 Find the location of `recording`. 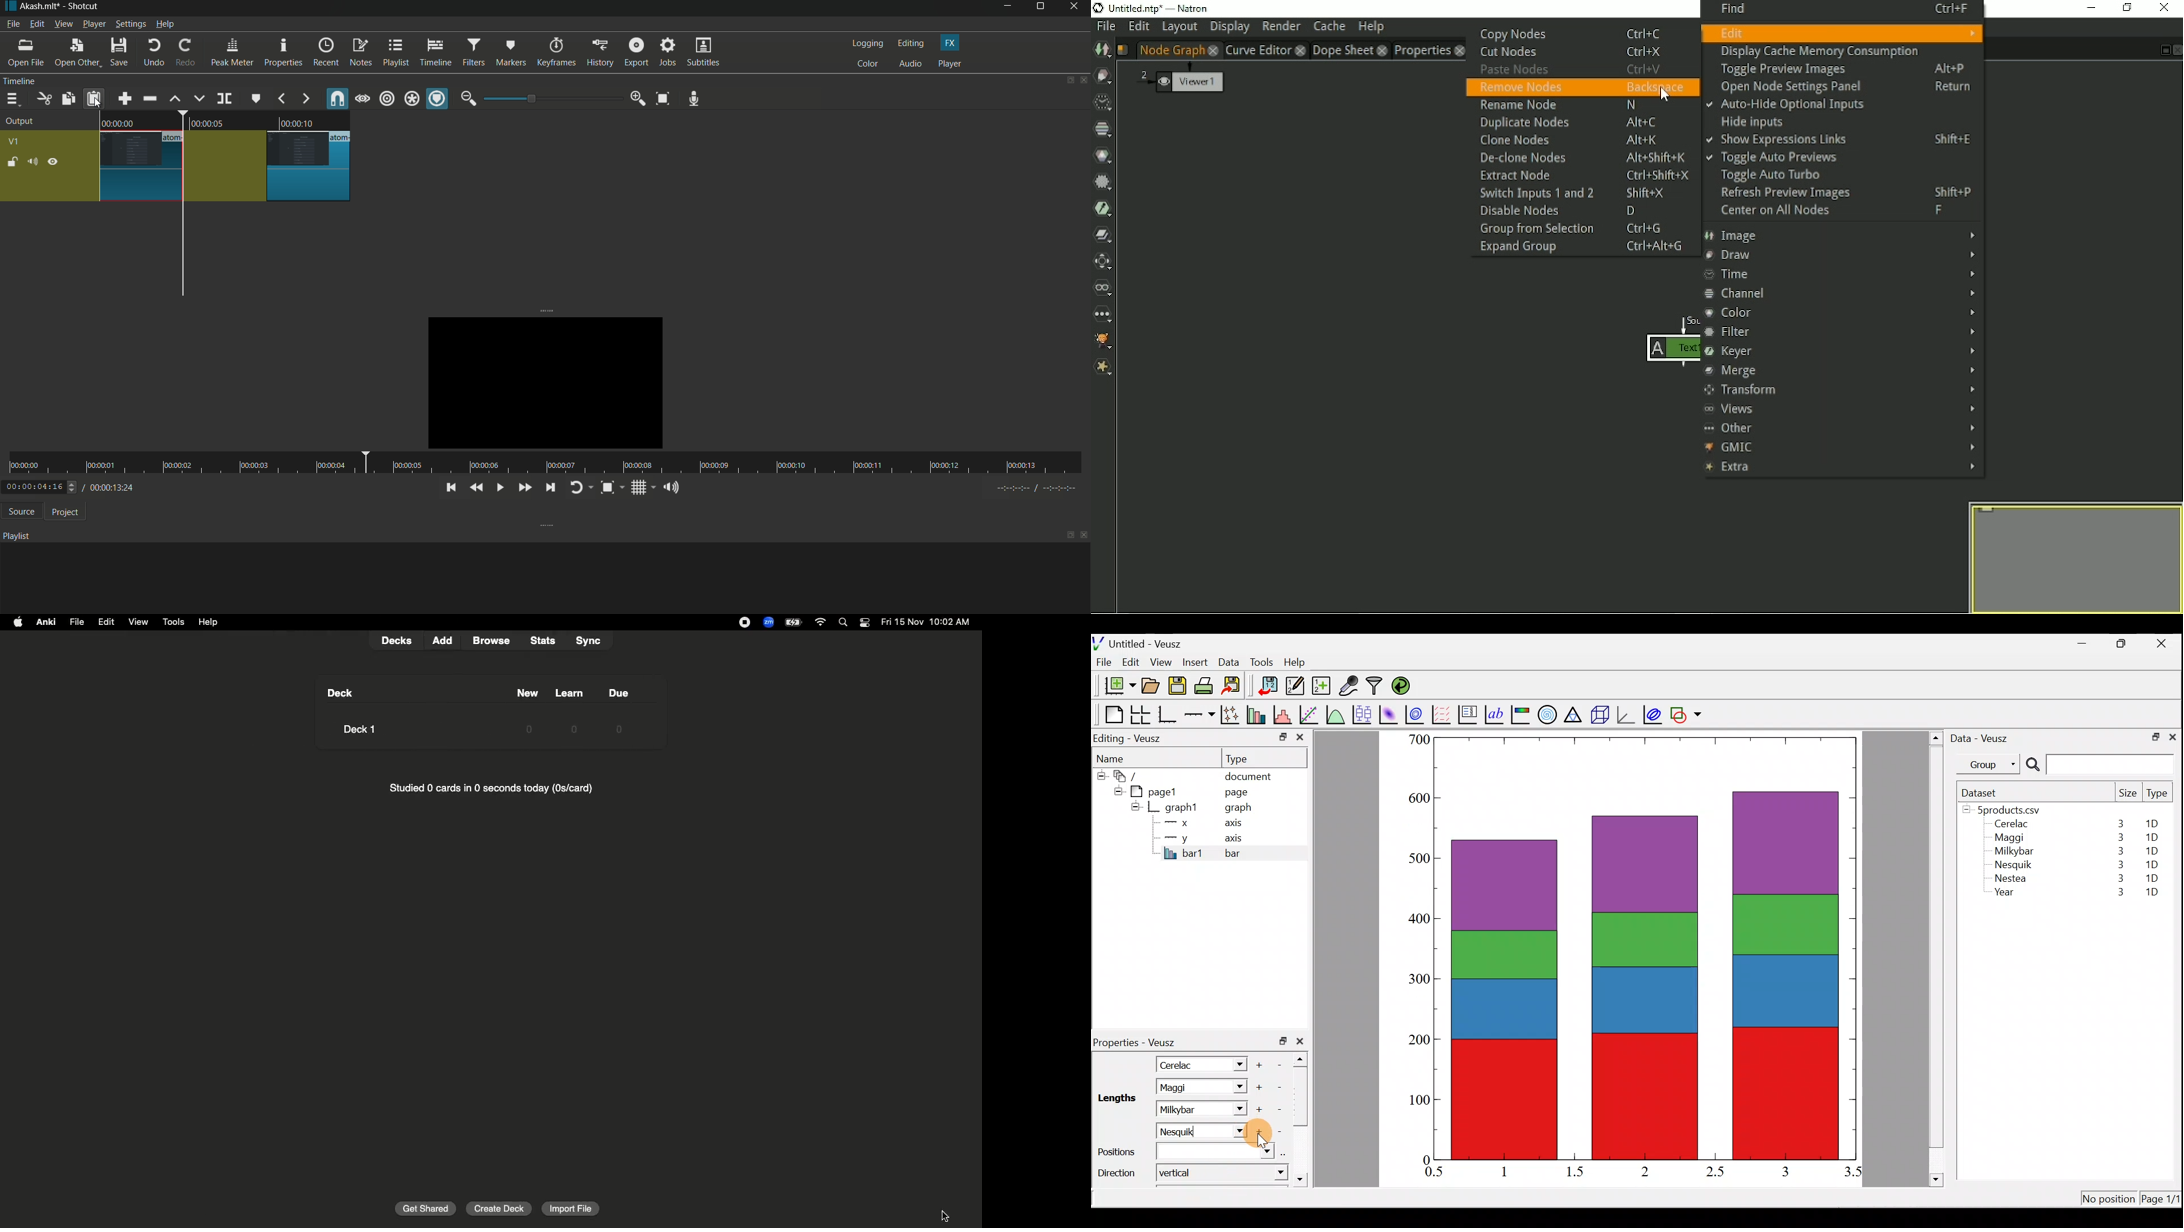

recording is located at coordinates (737, 622).